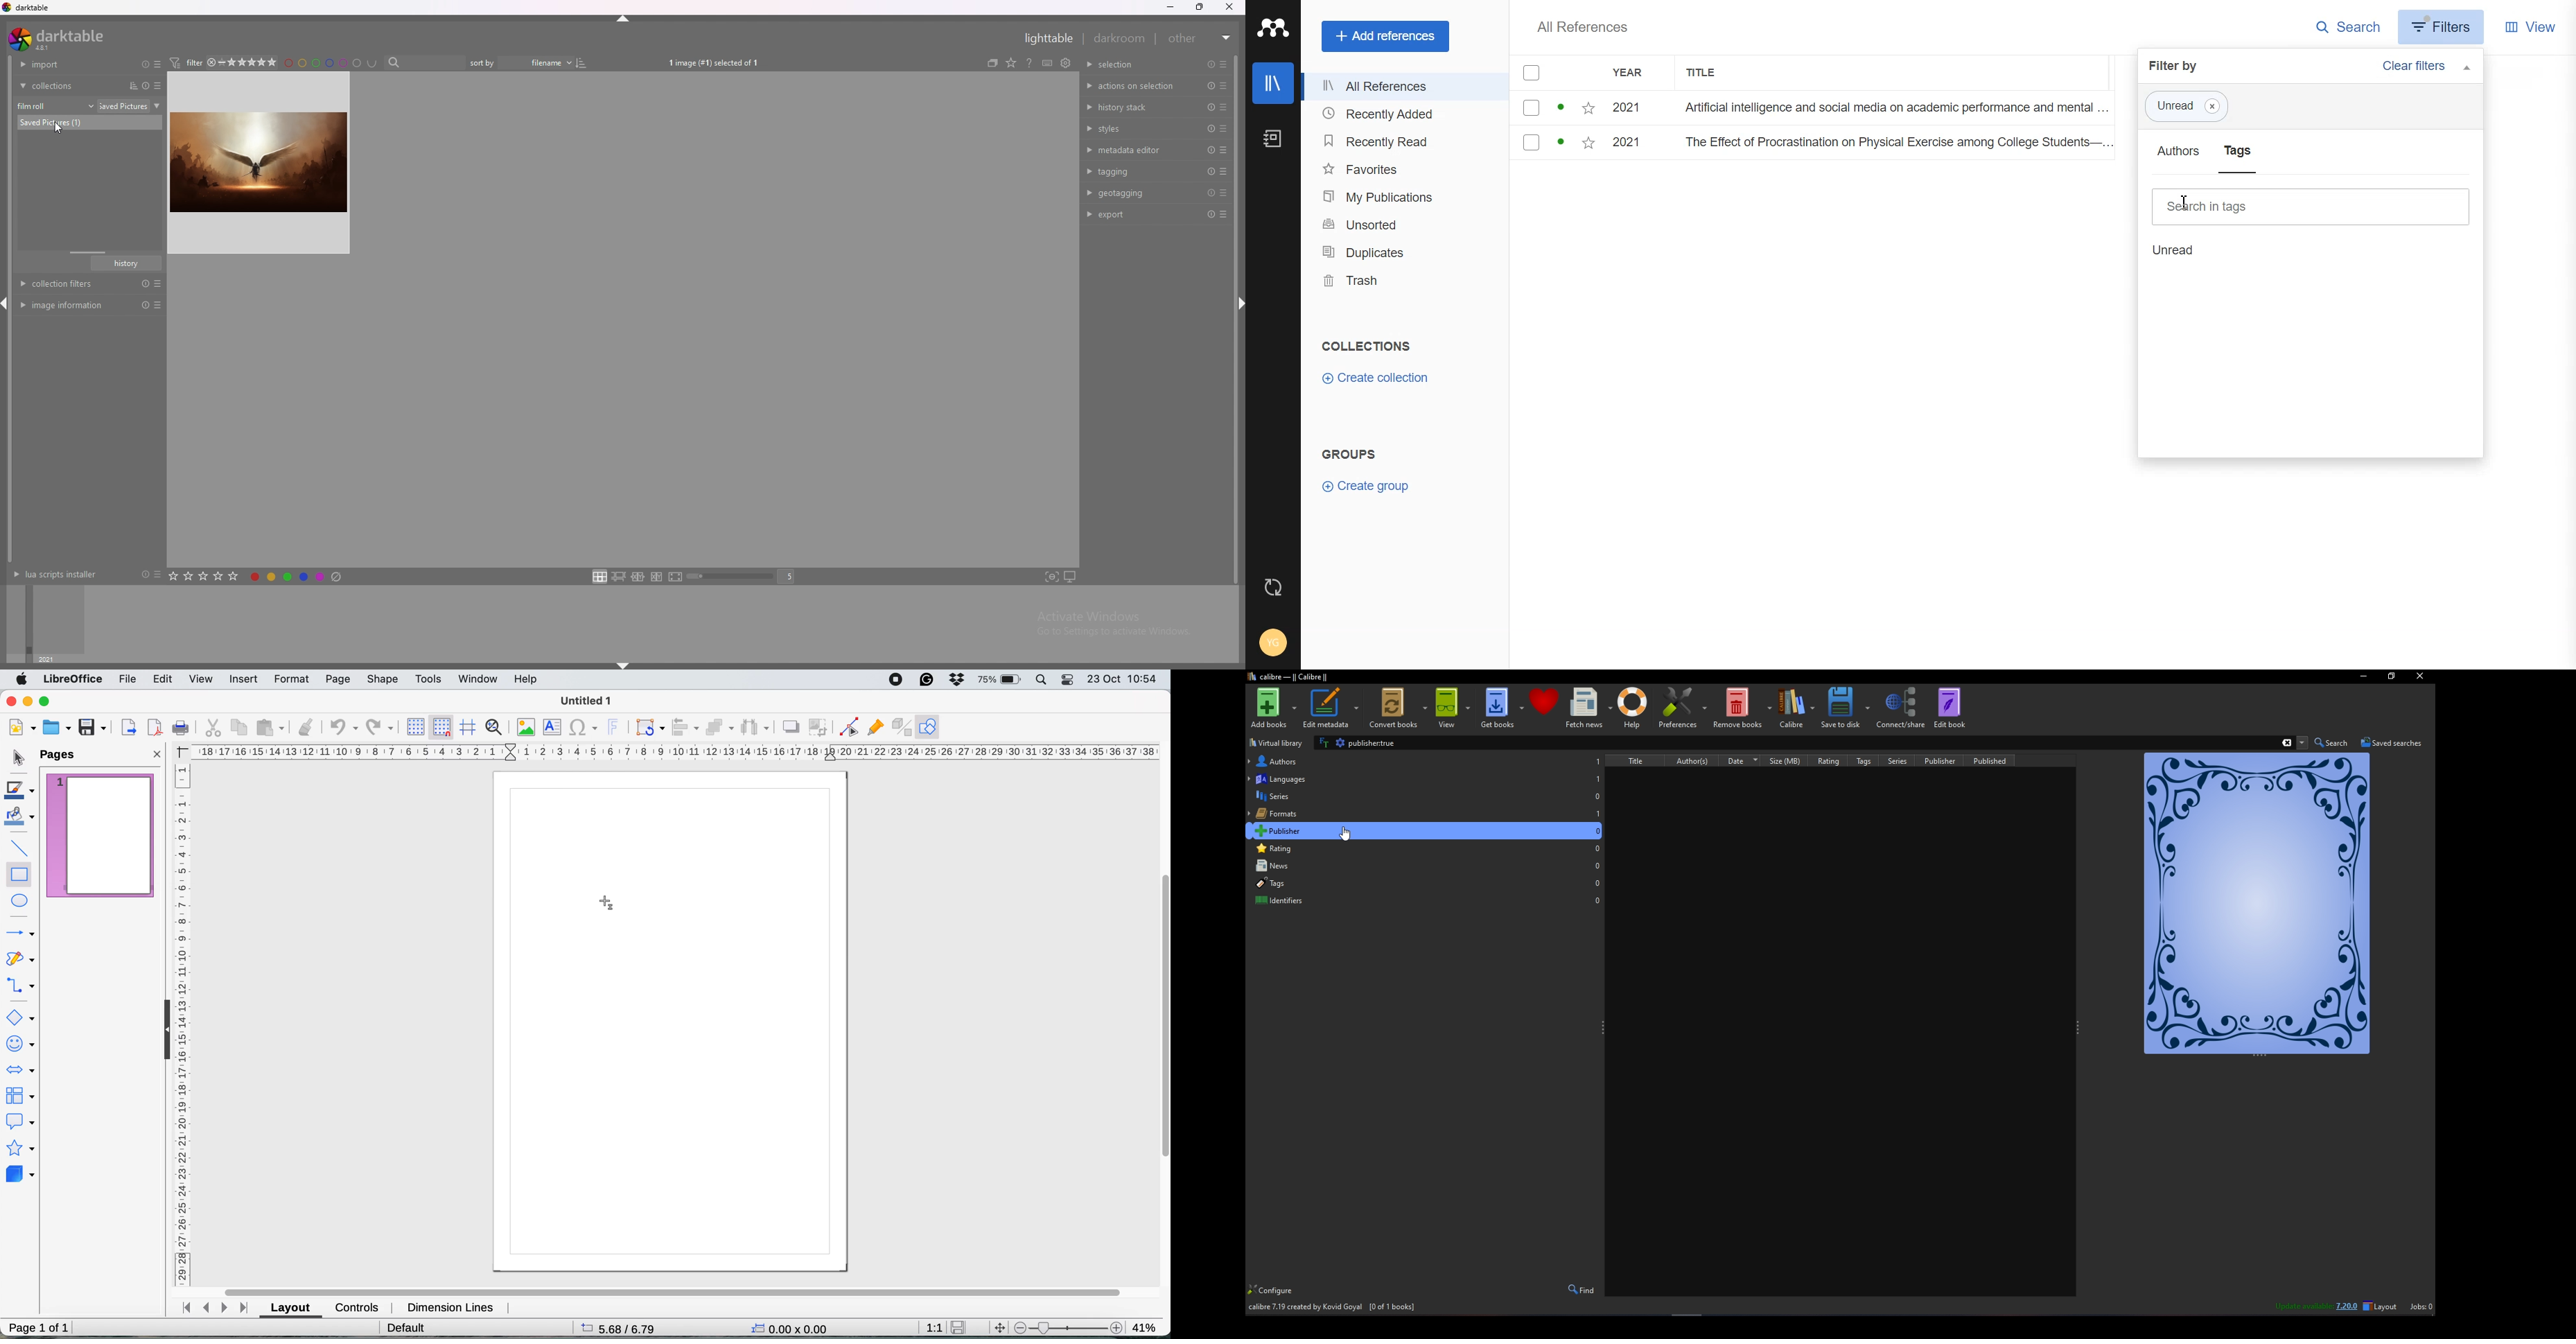 The image size is (2576, 1344). Describe the element at coordinates (1892, 109) in the screenshot. I see `The Effect of Procrastination on Physical Exercise among College Students...` at that location.